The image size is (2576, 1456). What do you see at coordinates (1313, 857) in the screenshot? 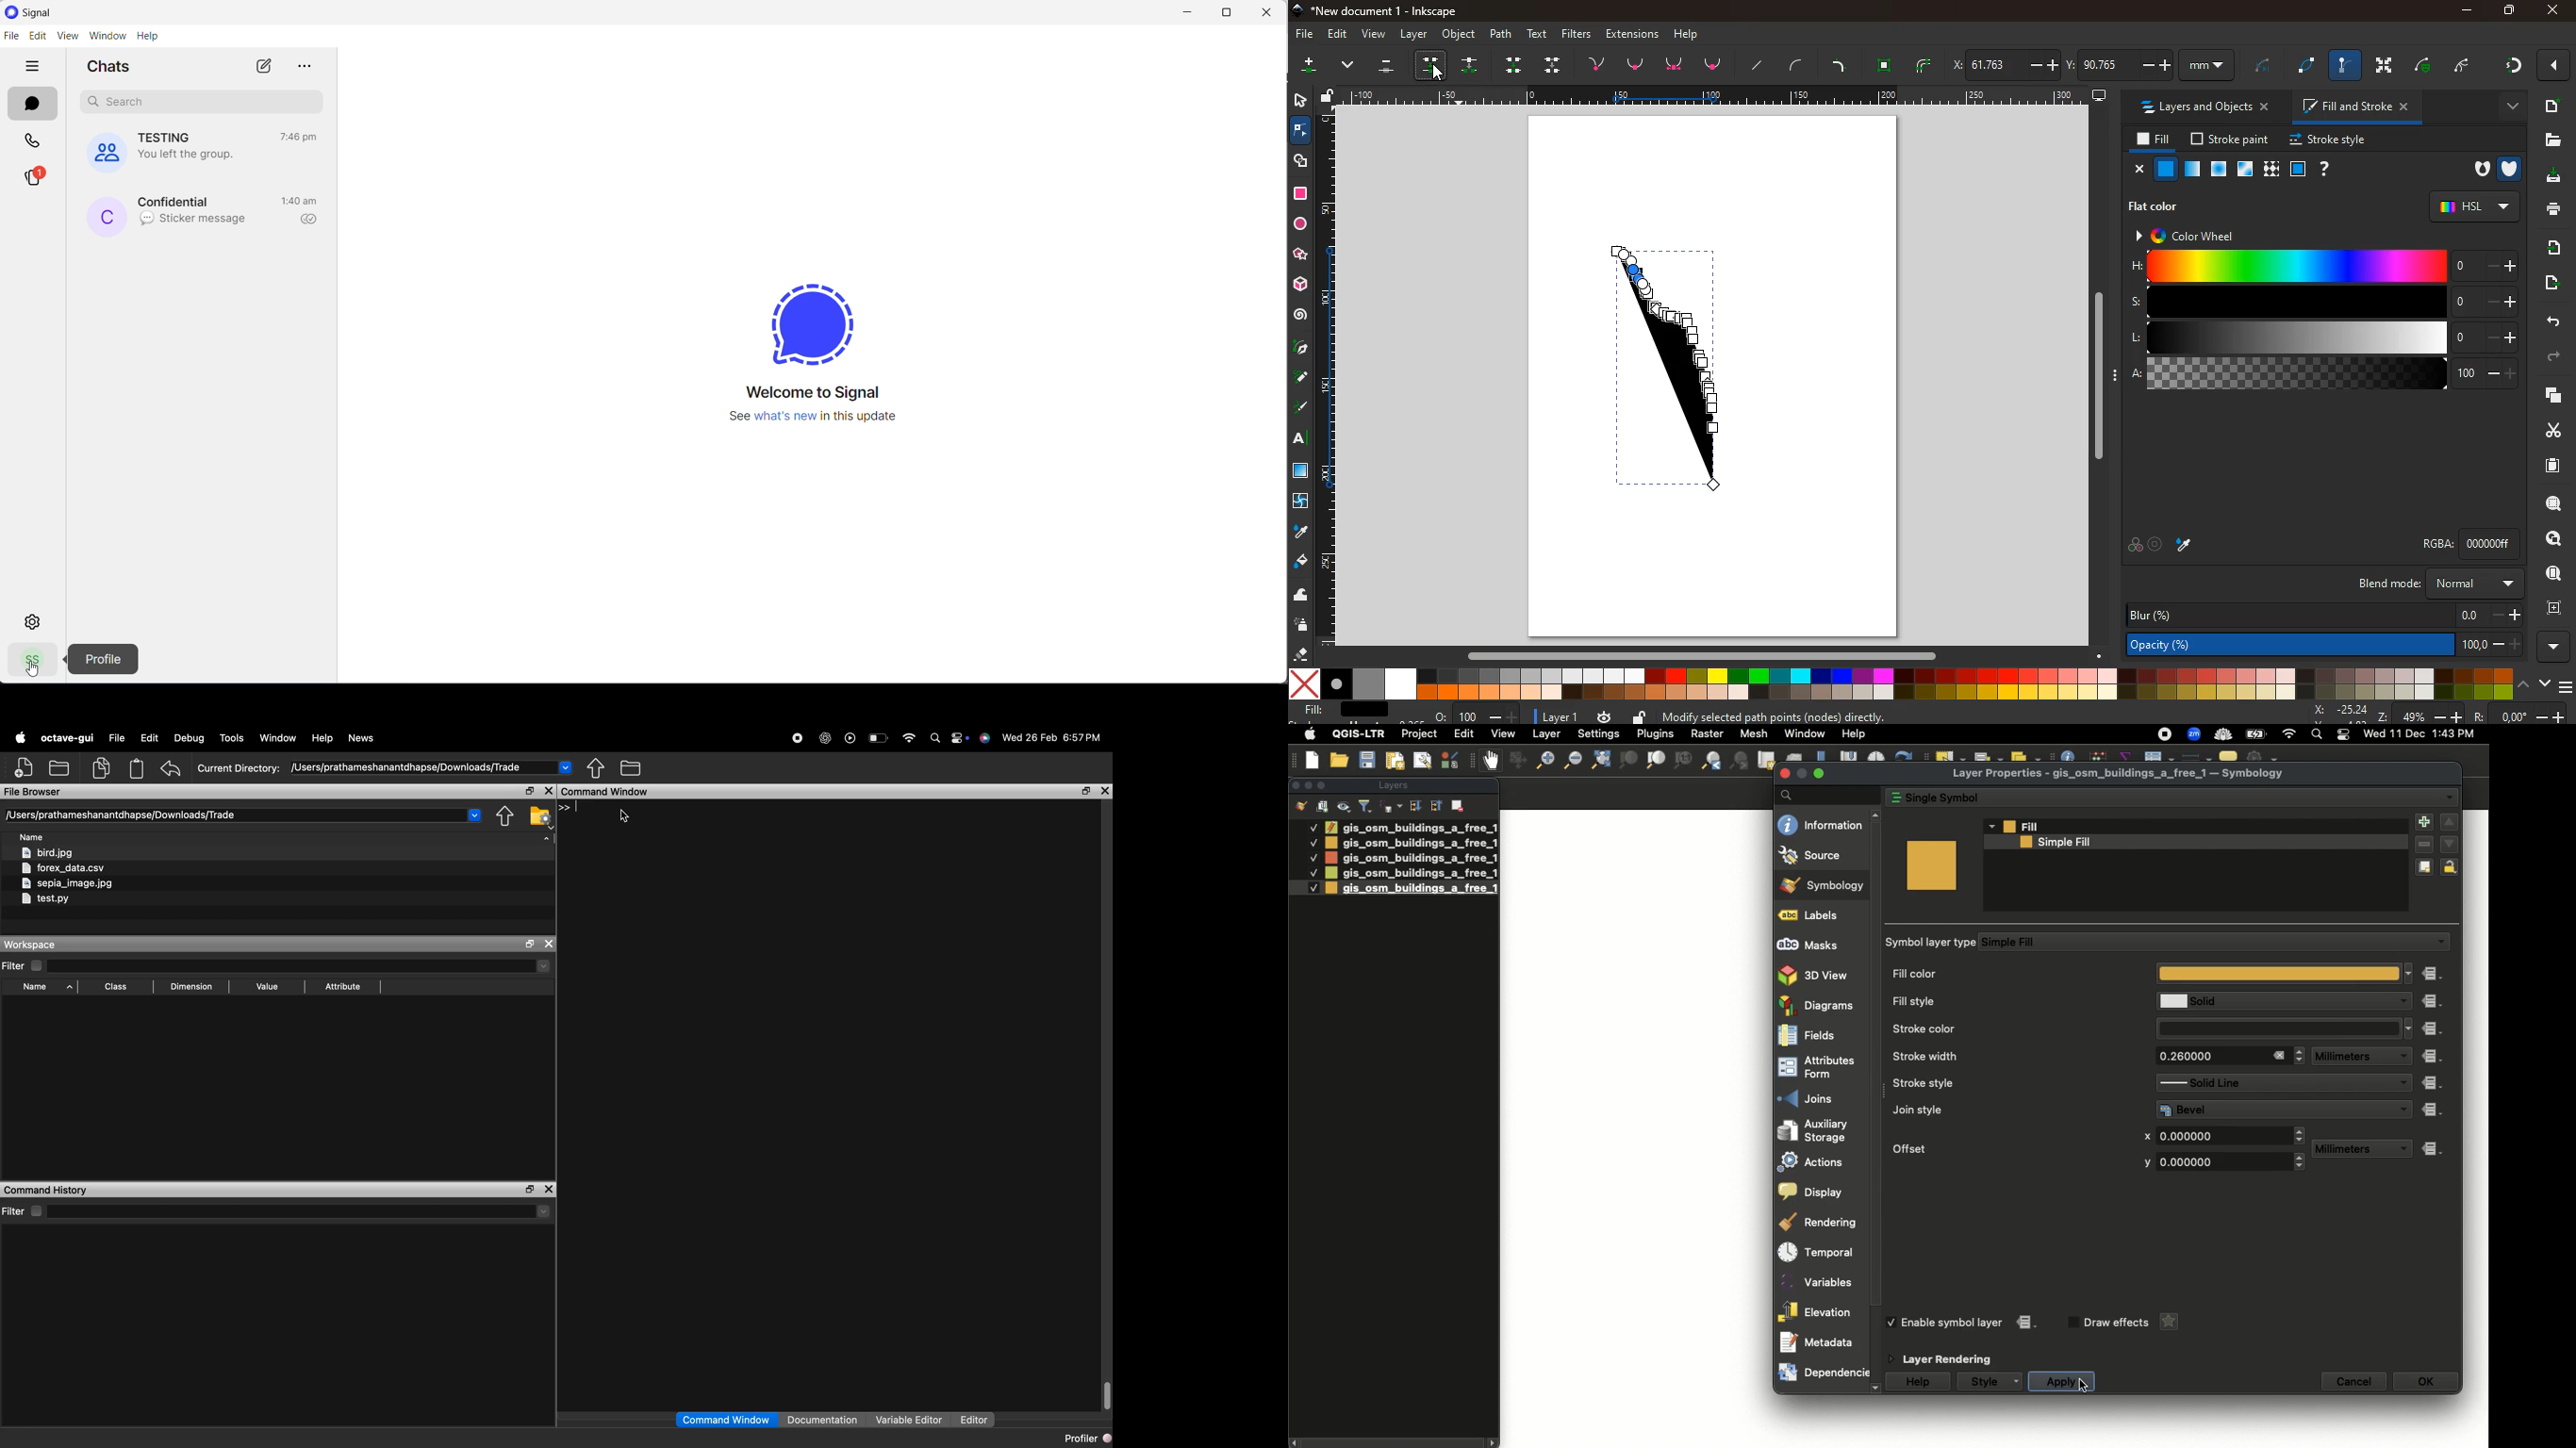
I see `Checked` at bounding box center [1313, 857].